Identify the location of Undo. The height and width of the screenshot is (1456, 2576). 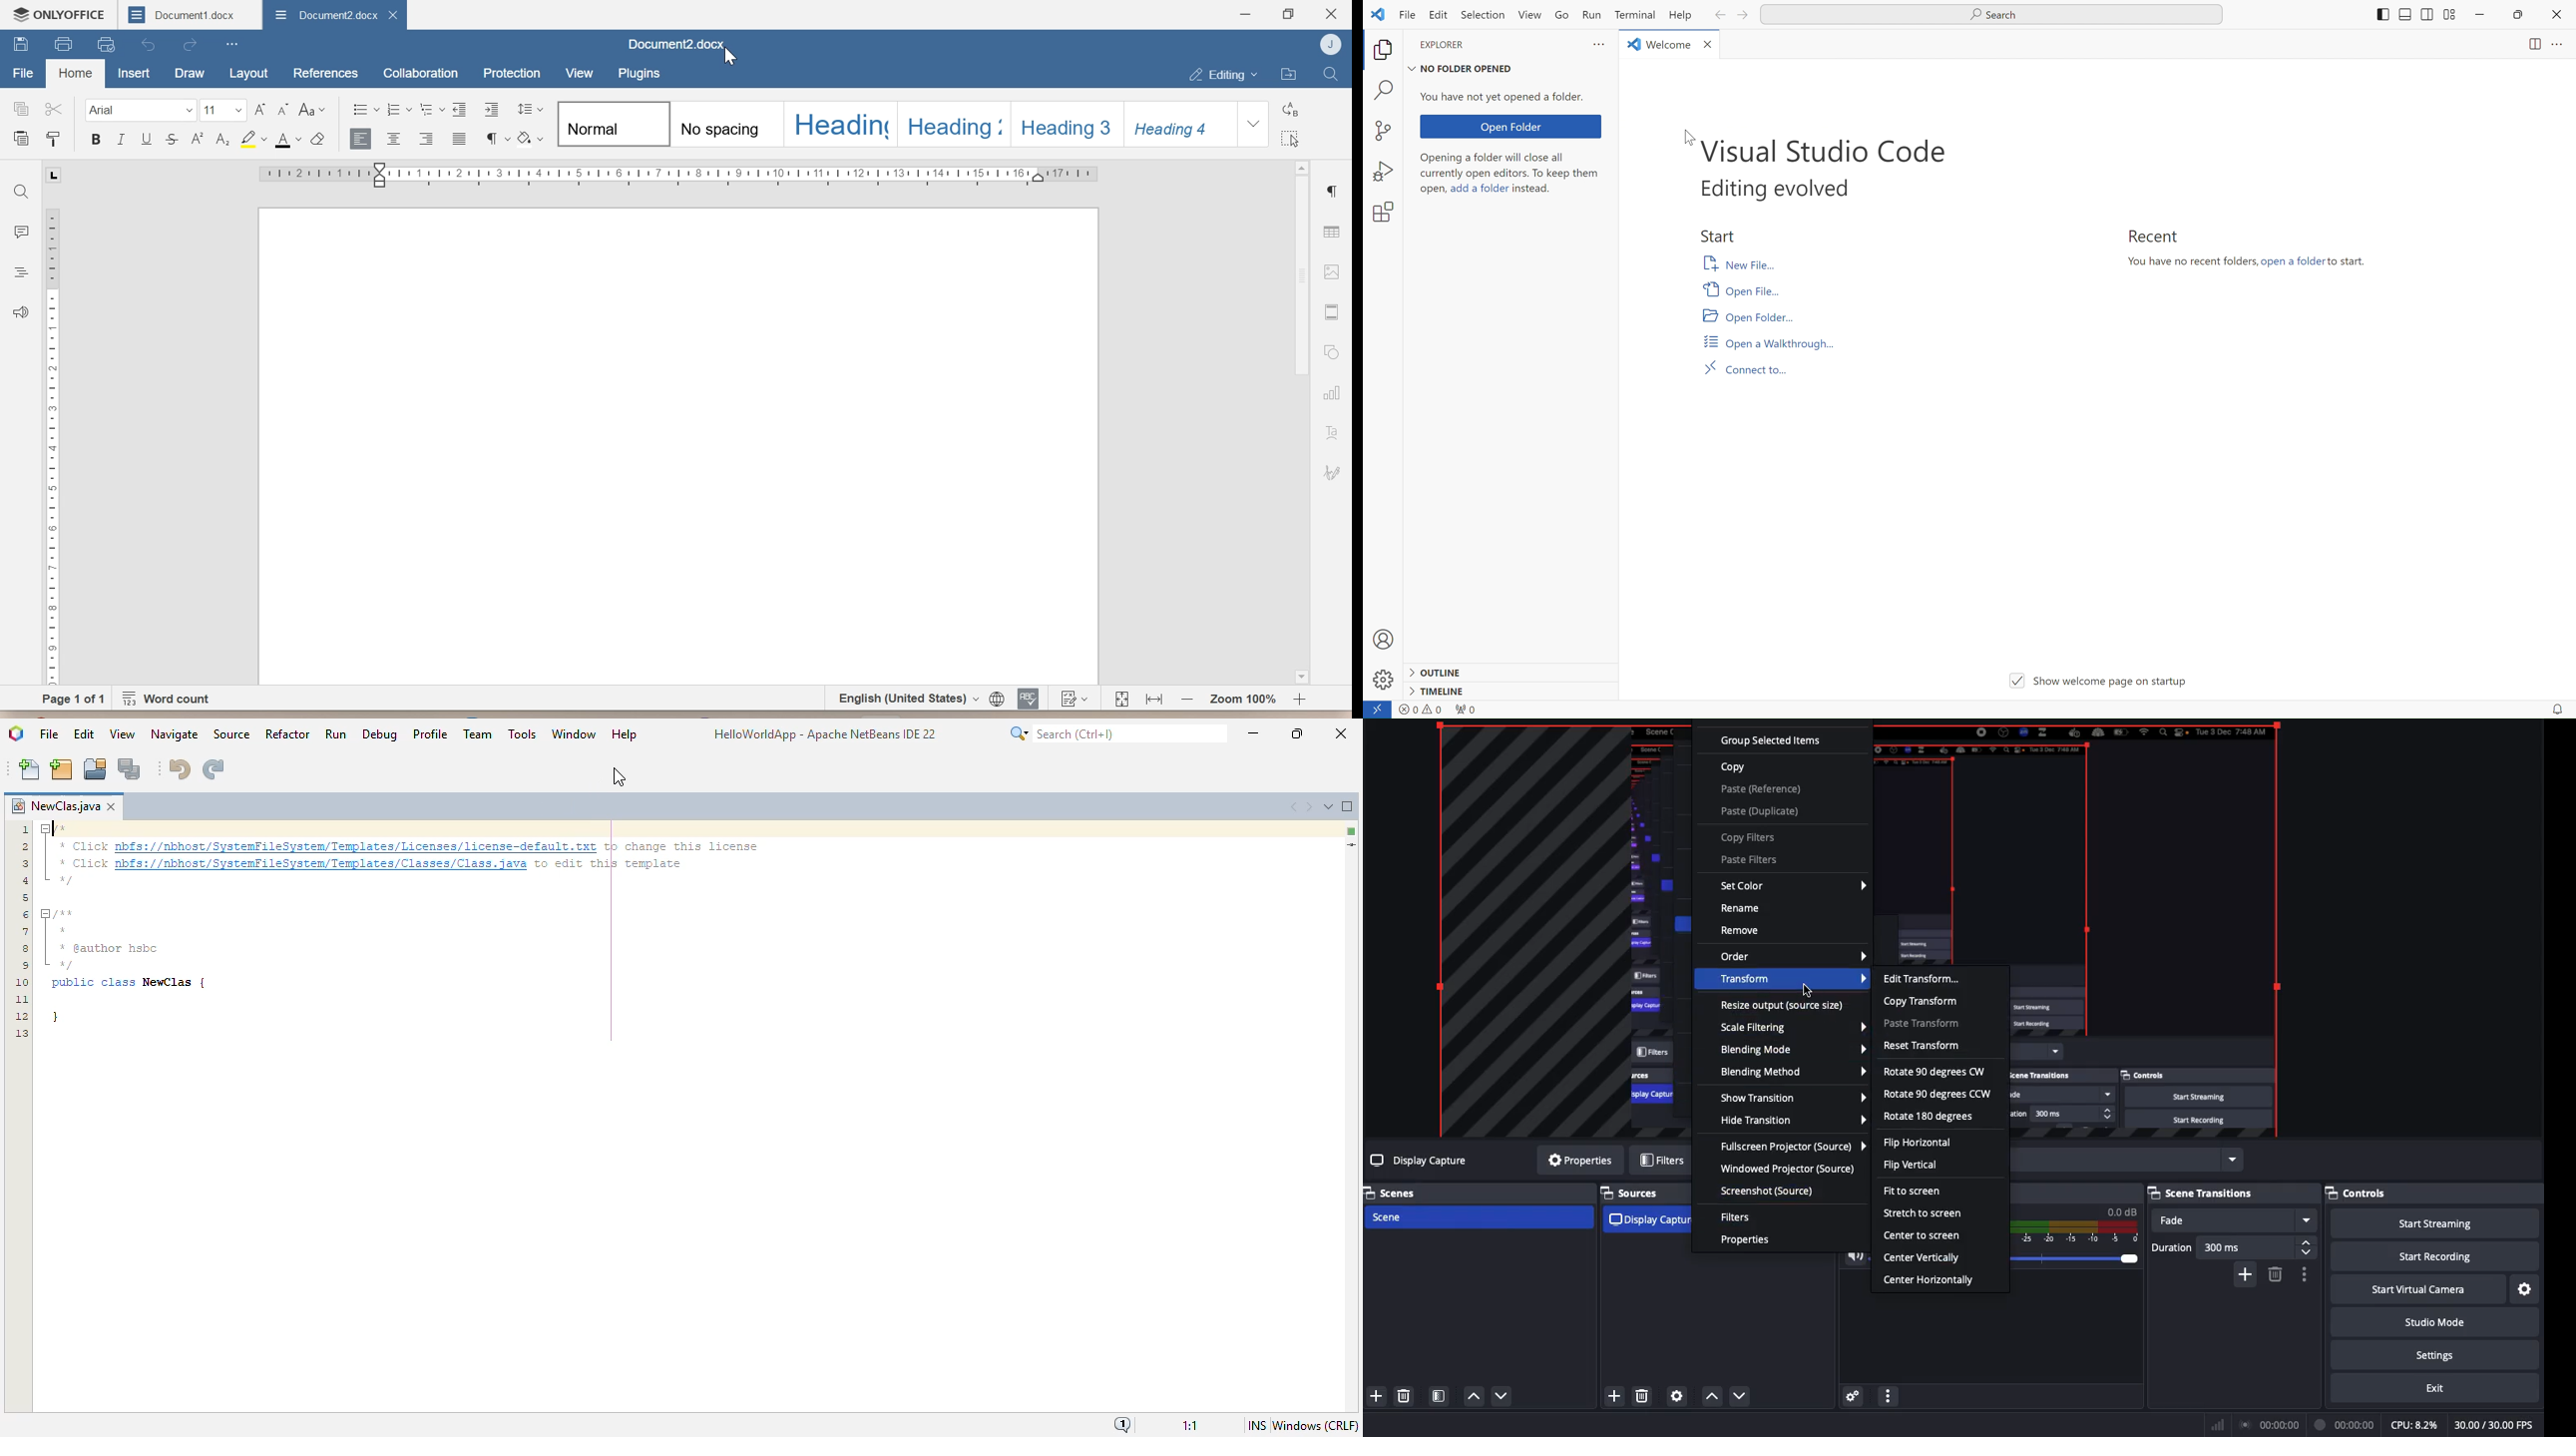
(151, 44).